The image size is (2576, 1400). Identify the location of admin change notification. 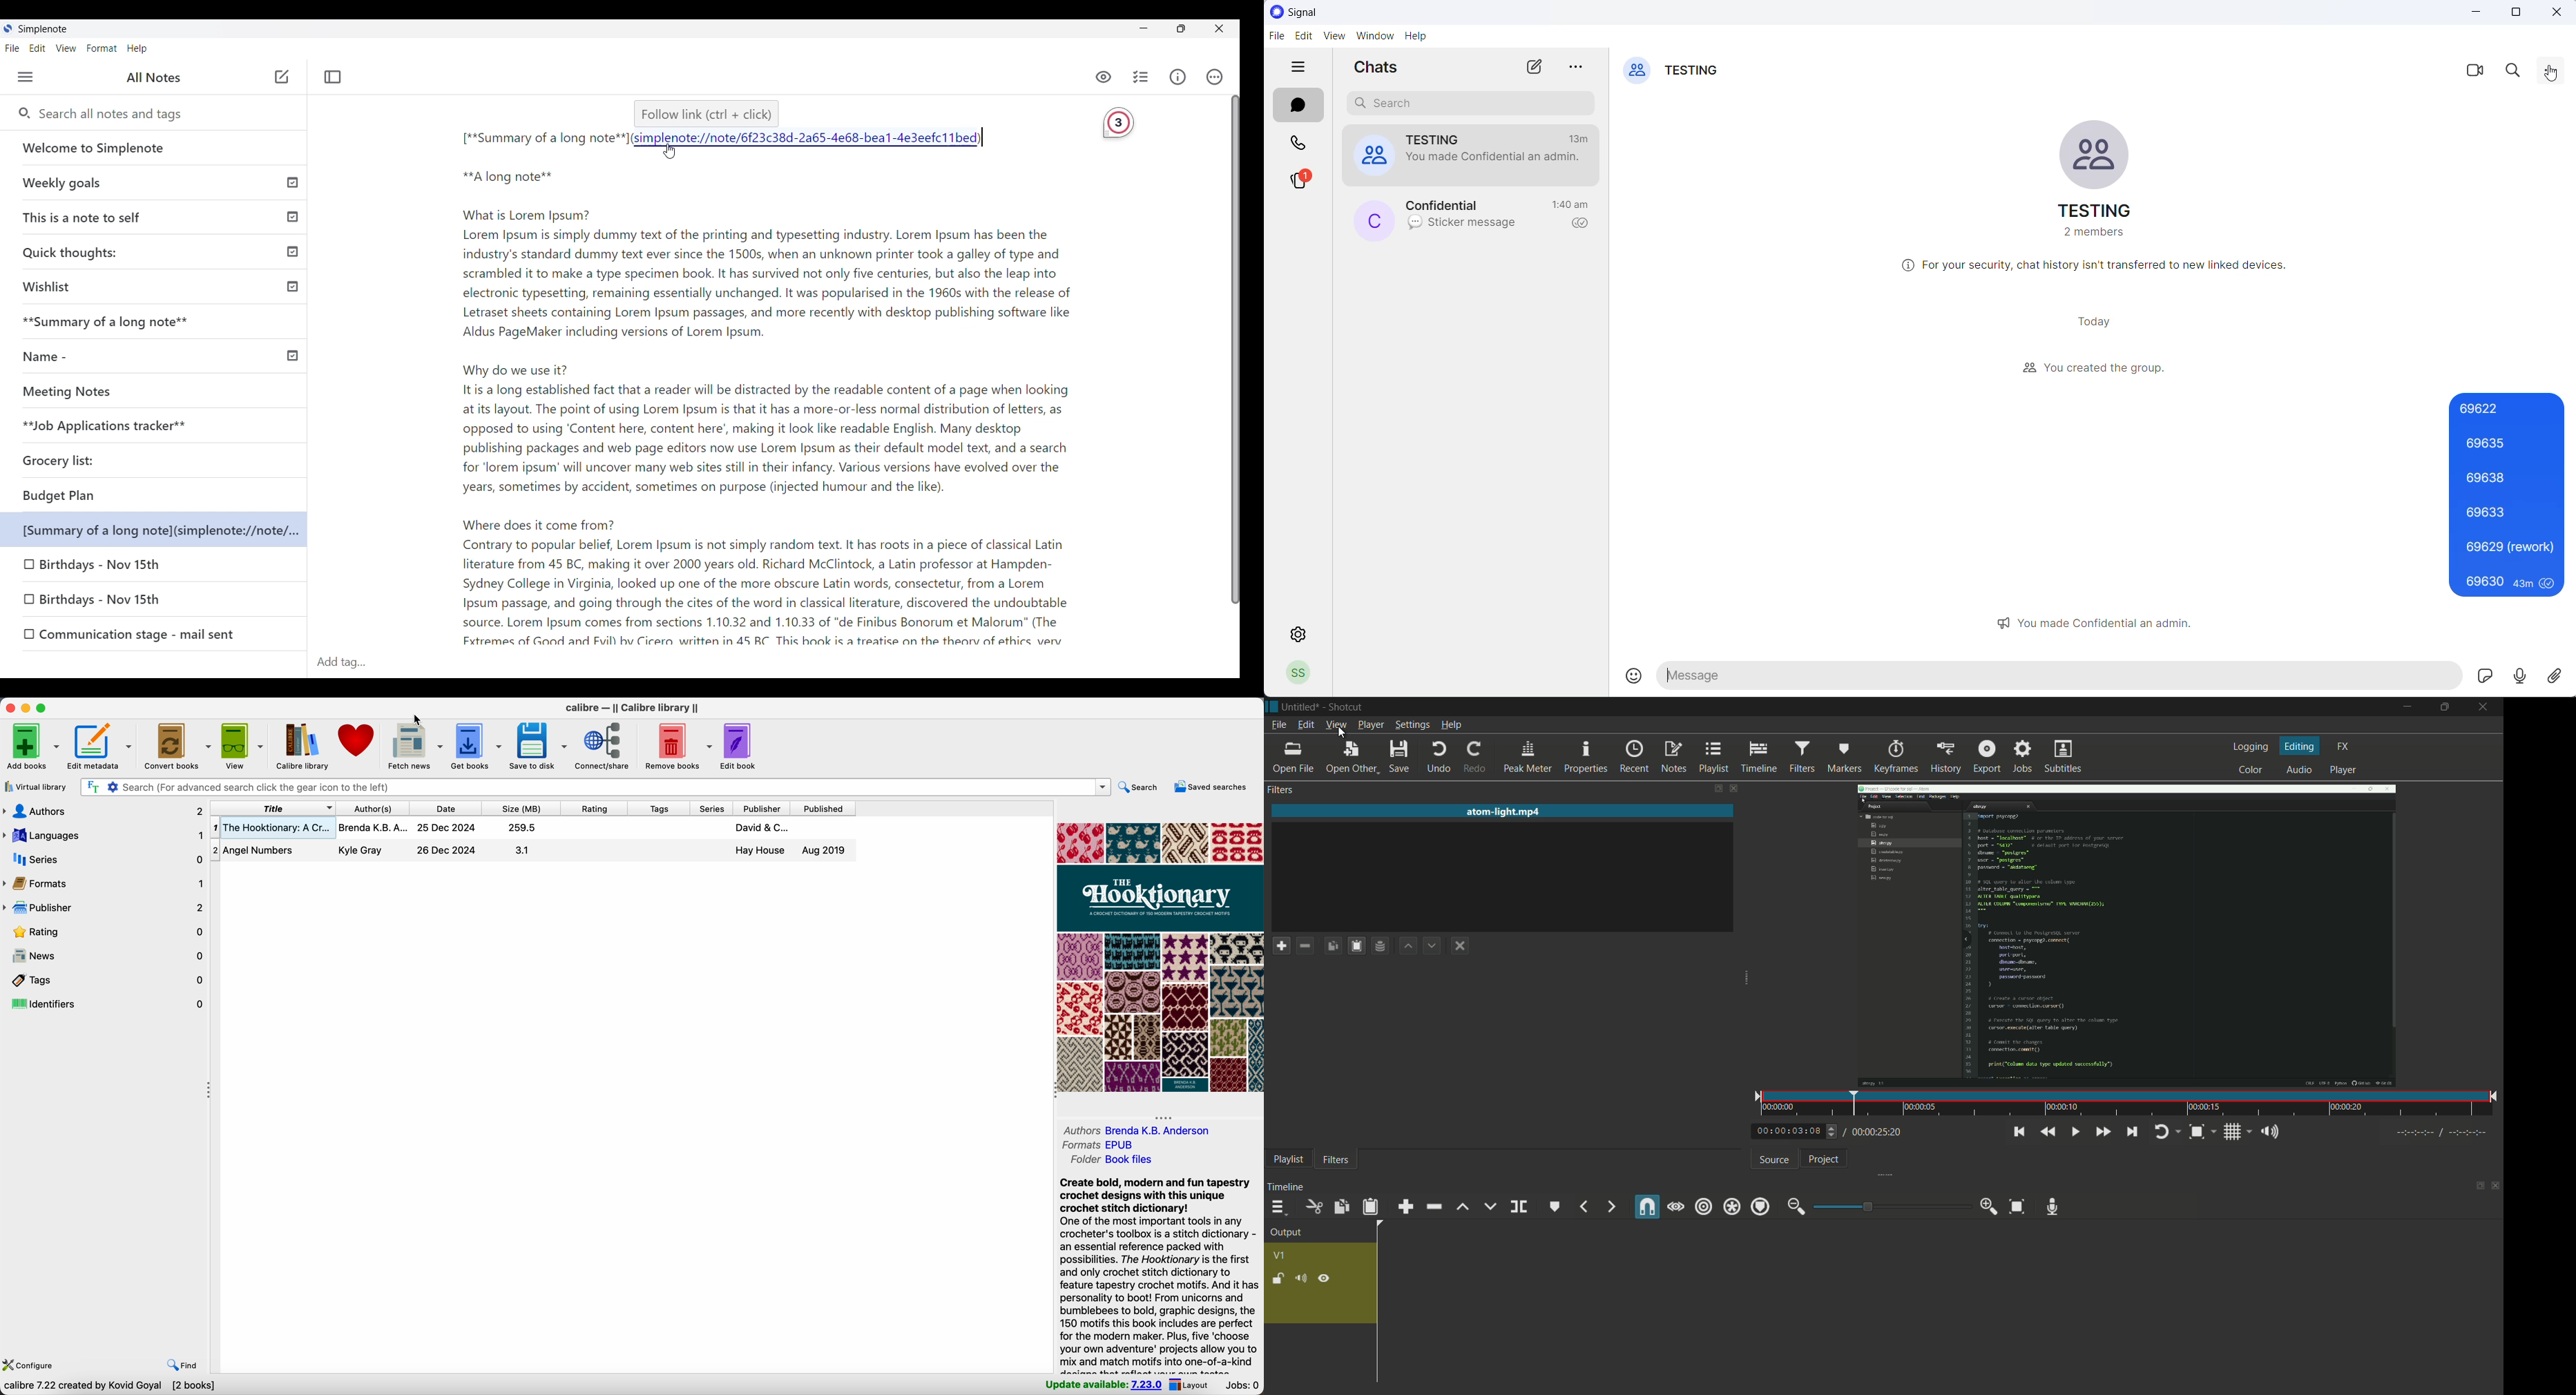
(1494, 162).